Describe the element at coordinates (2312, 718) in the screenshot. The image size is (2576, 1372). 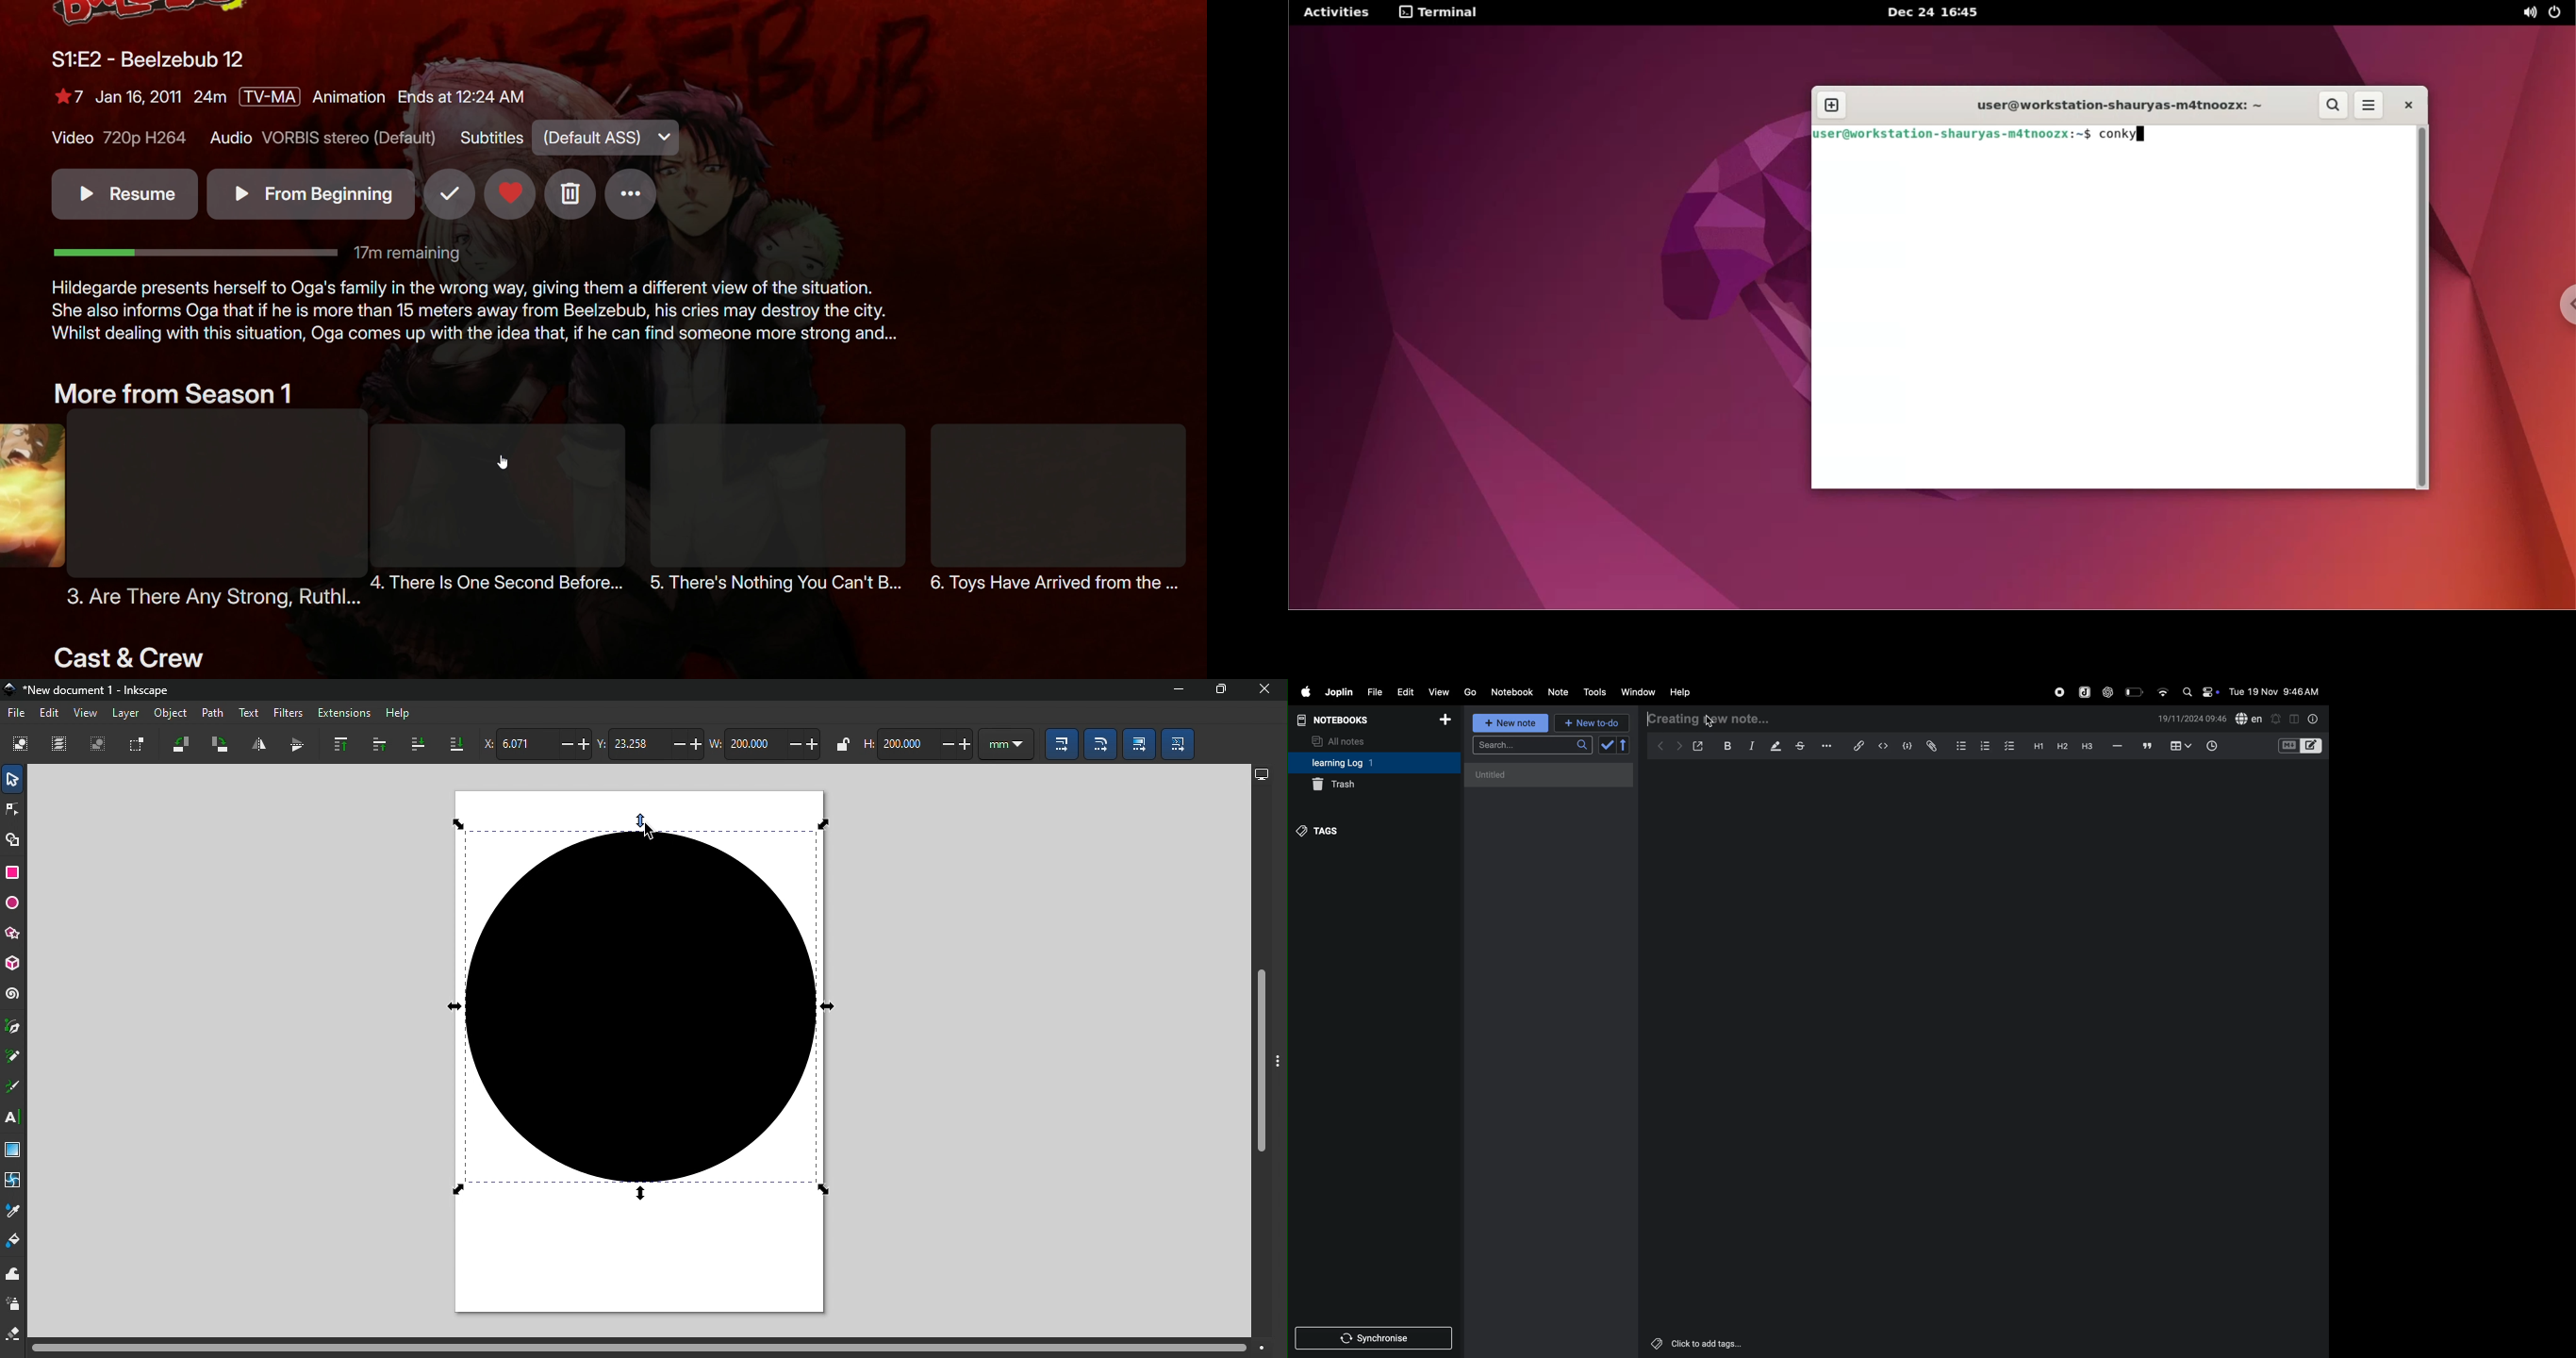
I see `info` at that location.